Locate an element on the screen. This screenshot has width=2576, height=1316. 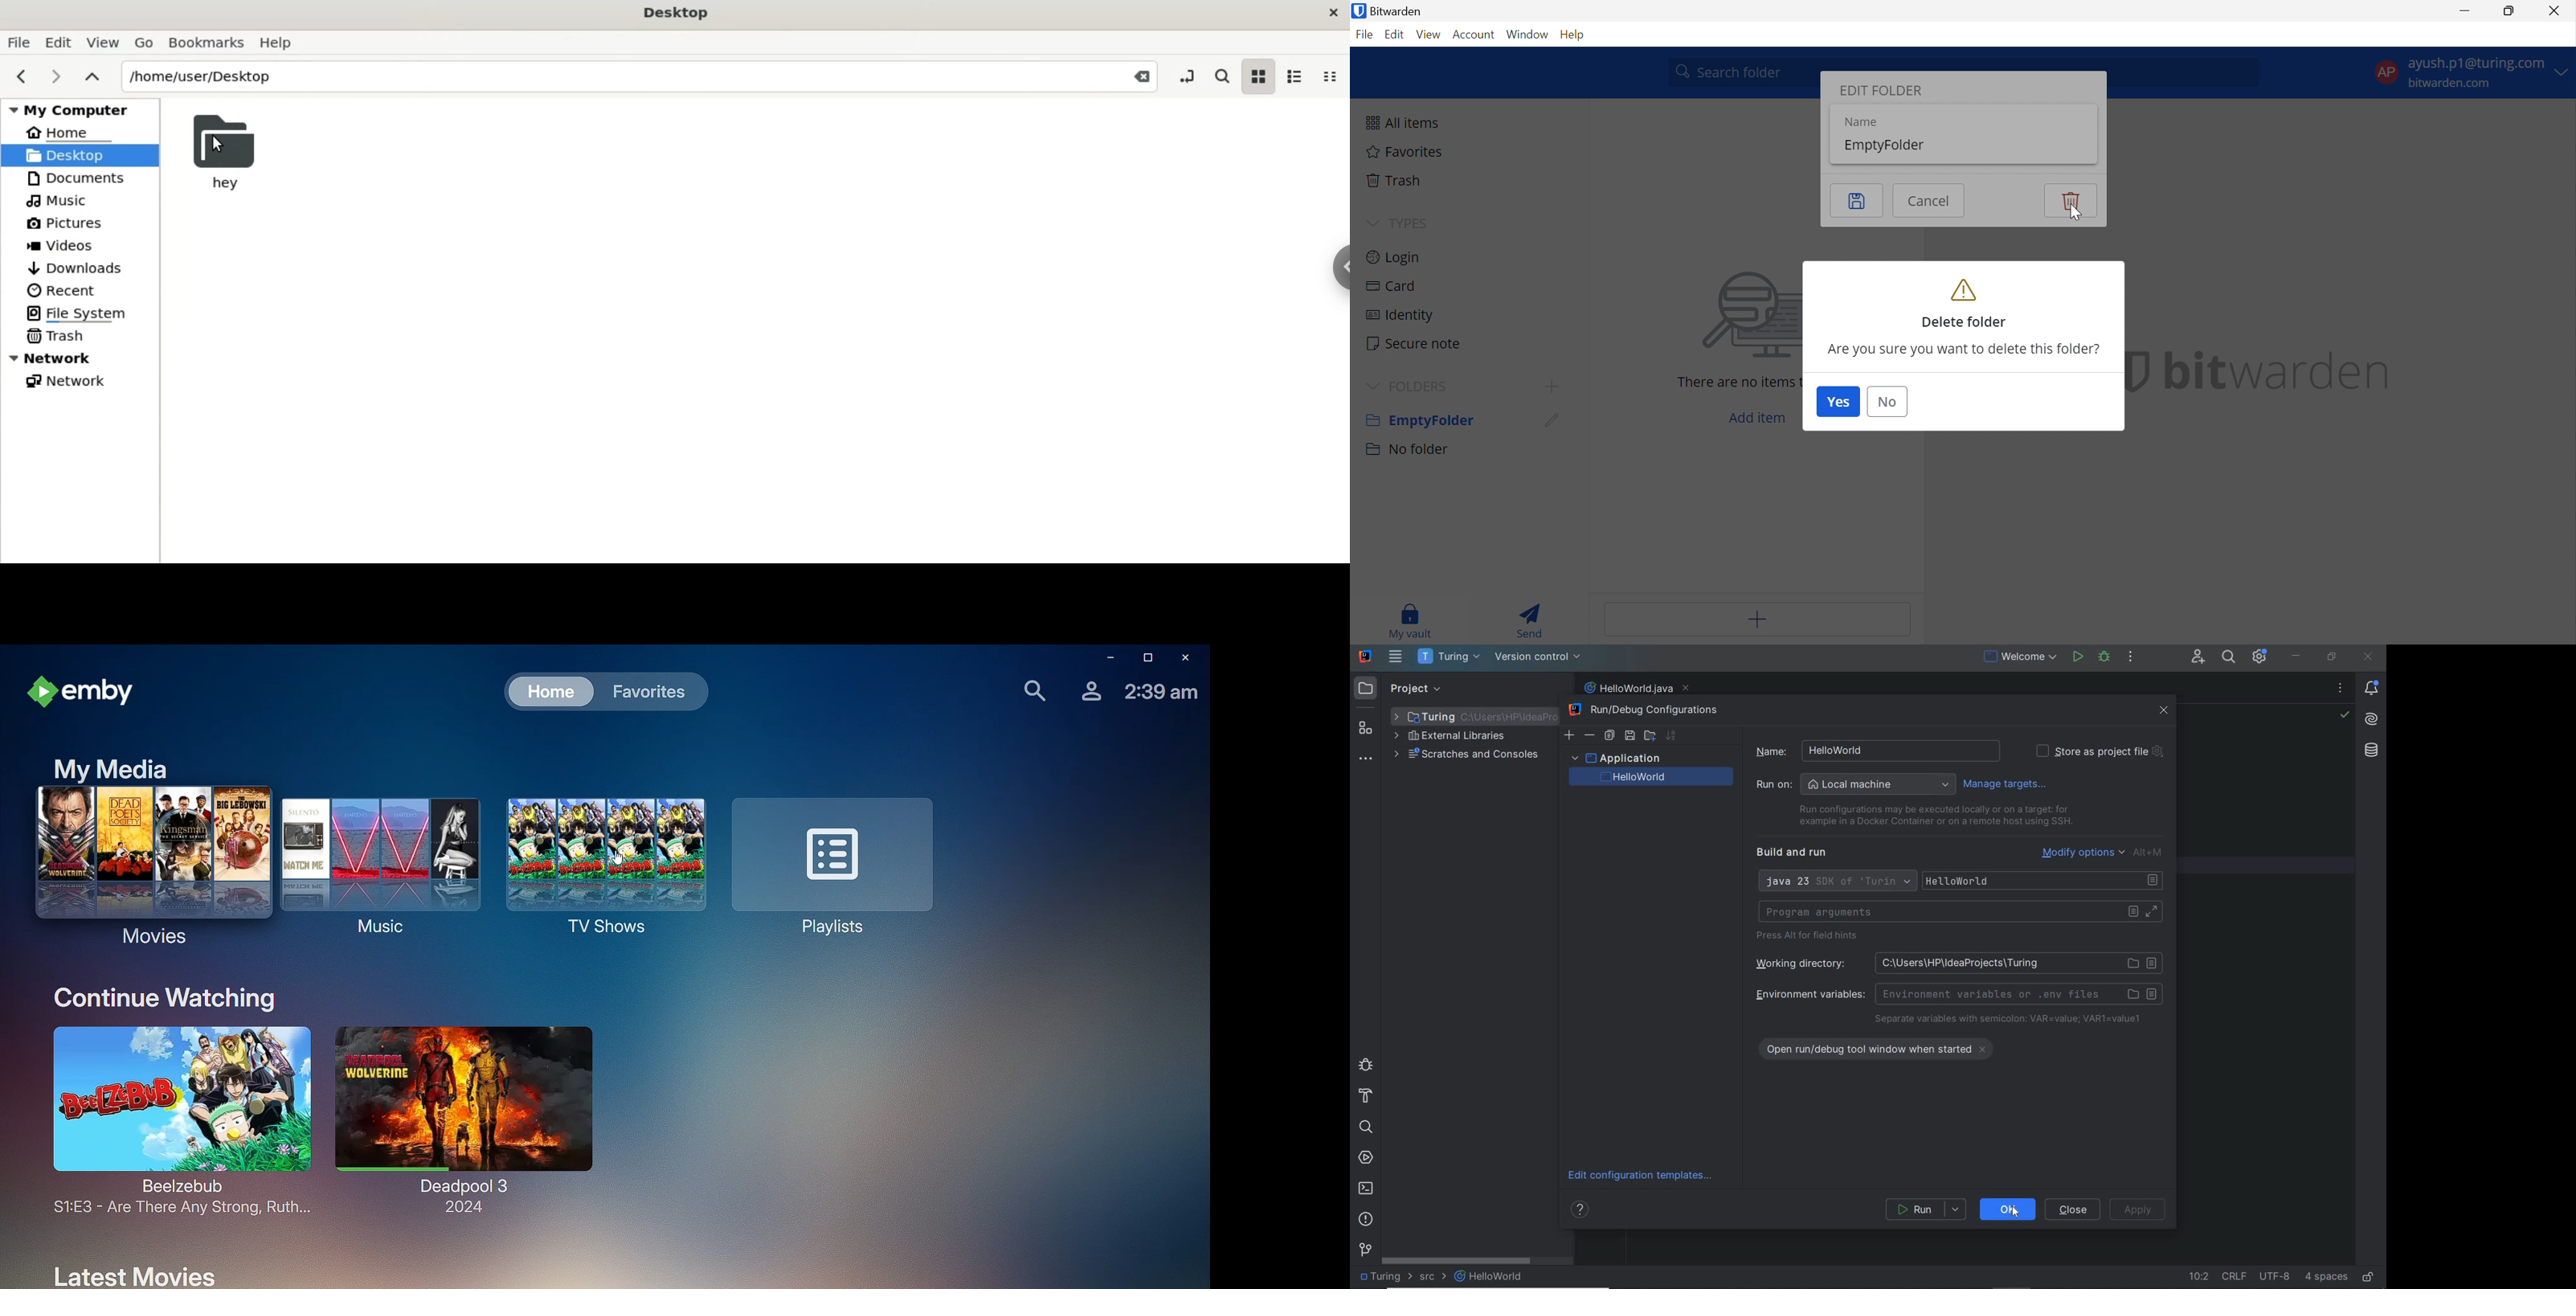
Playlists is located at coordinates (835, 866).